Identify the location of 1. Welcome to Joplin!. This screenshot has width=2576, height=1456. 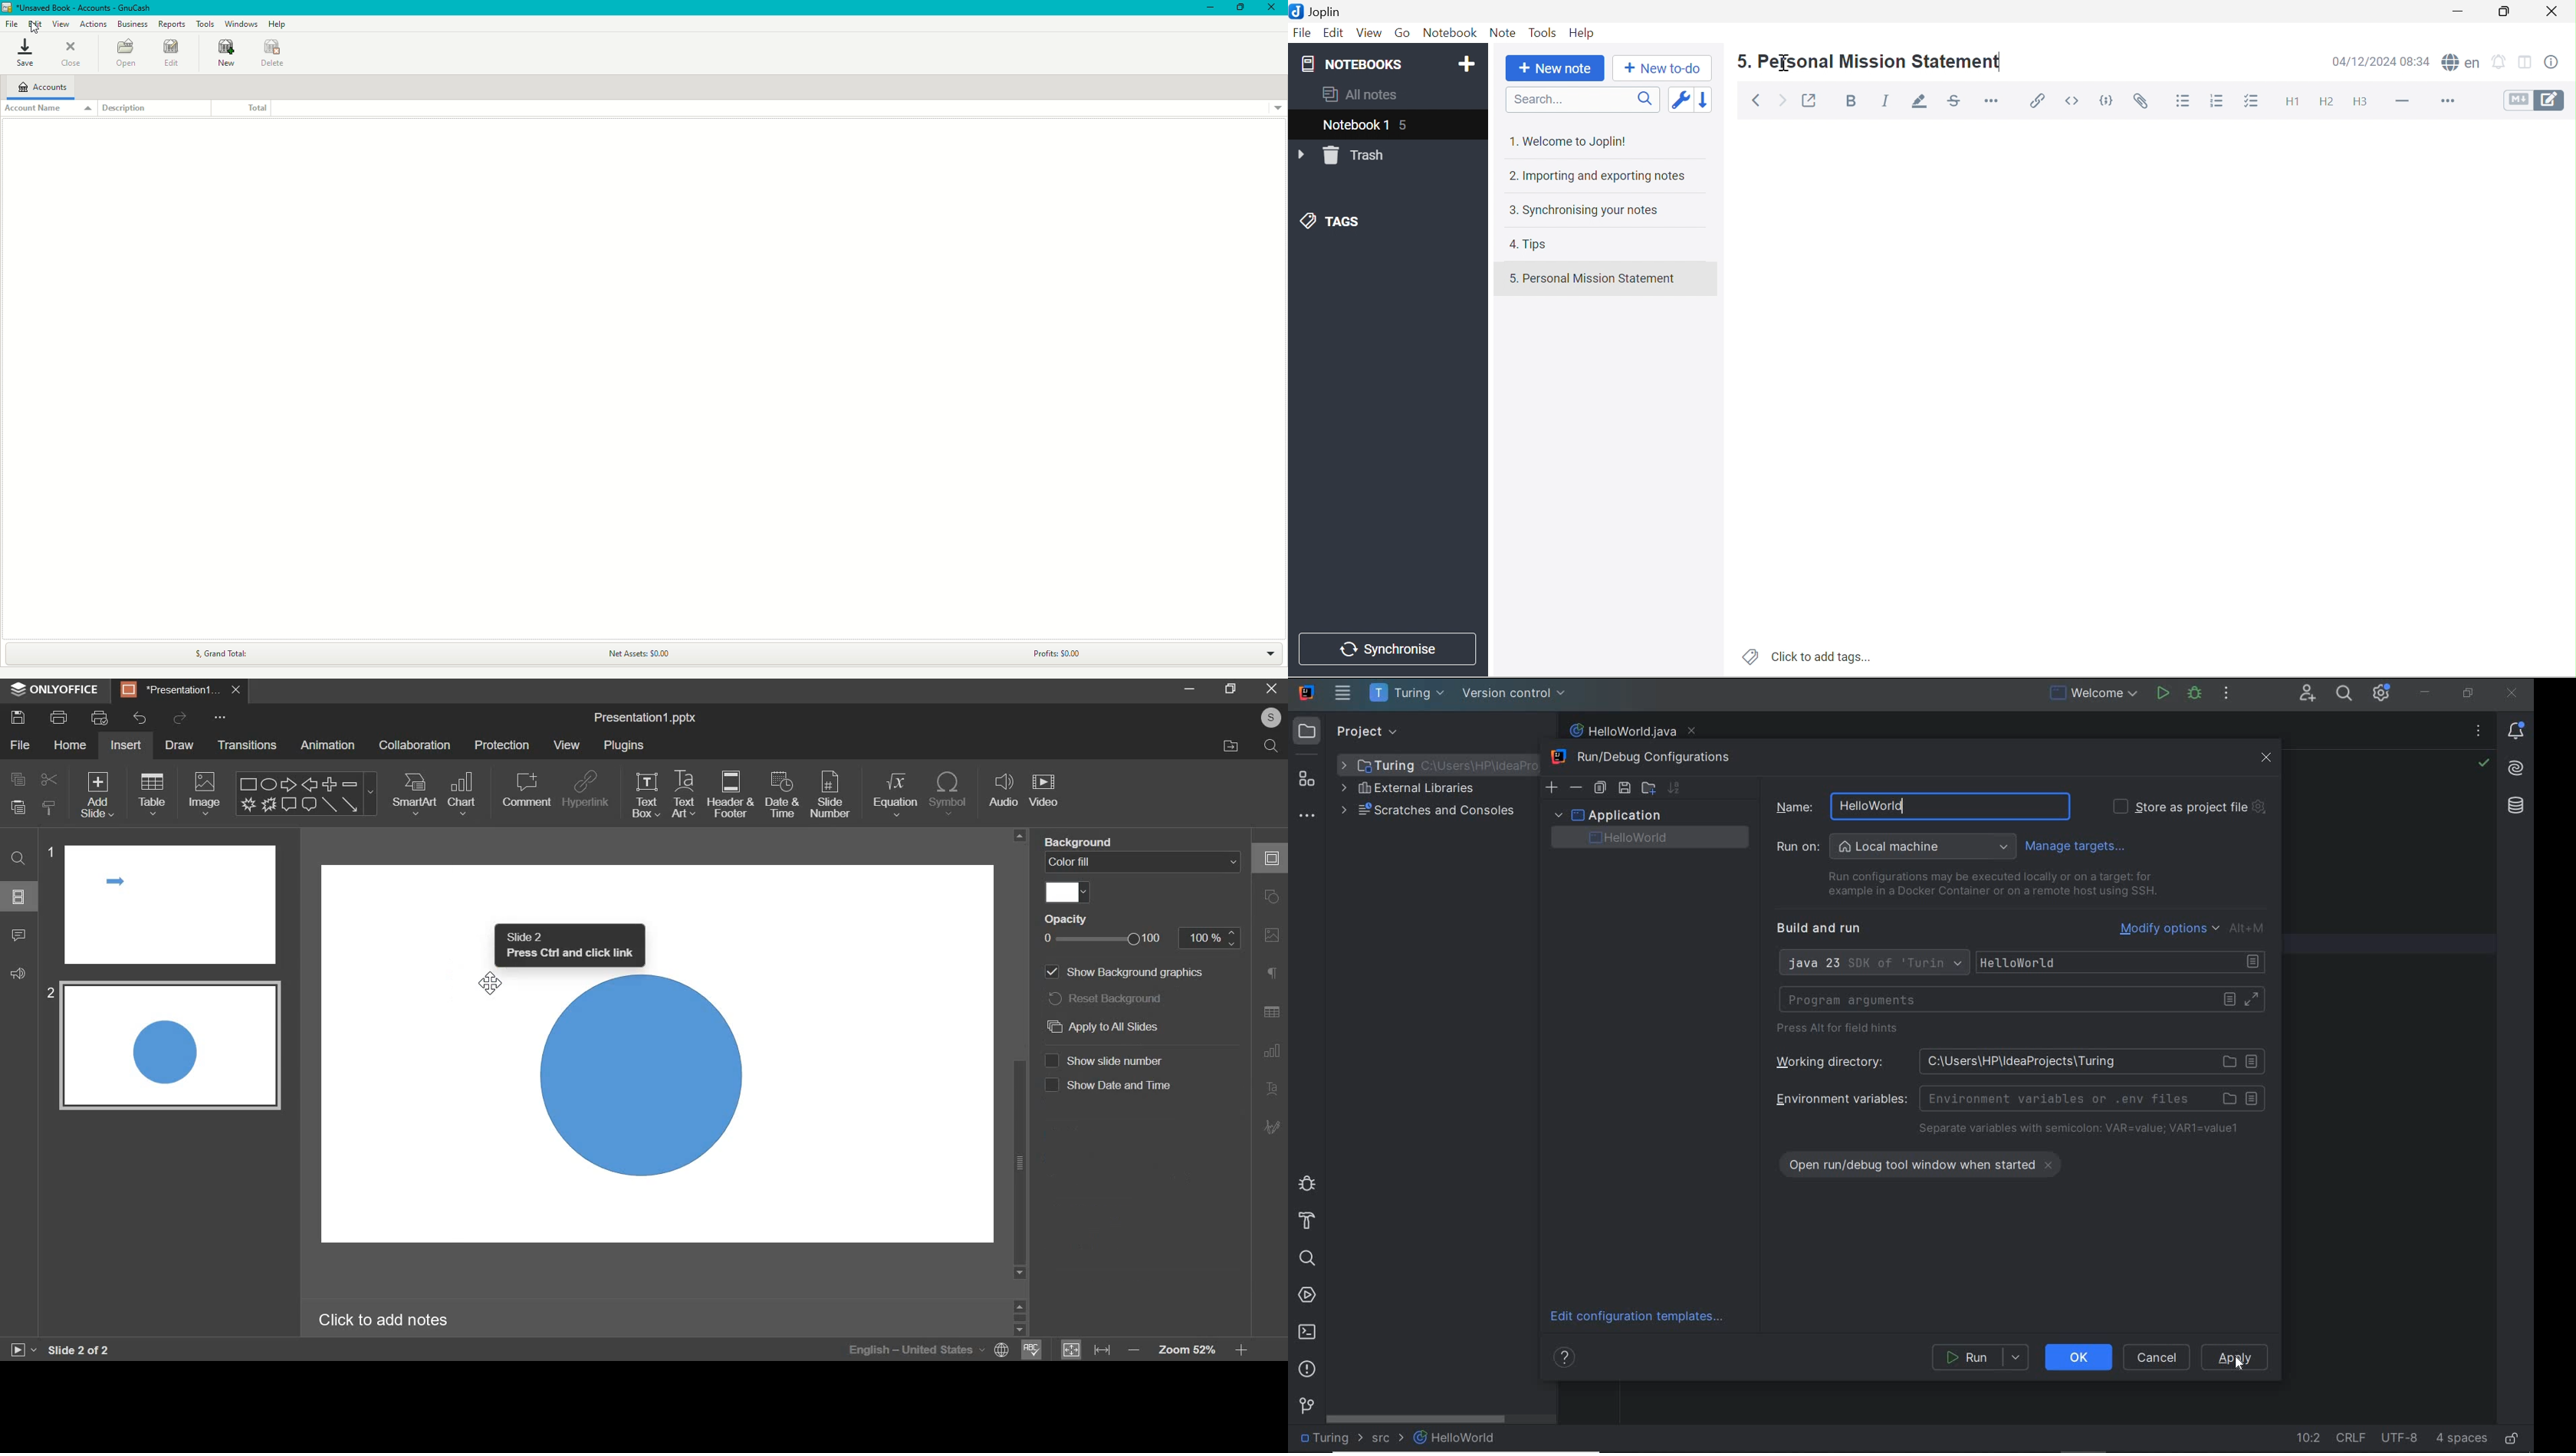
(1573, 140).